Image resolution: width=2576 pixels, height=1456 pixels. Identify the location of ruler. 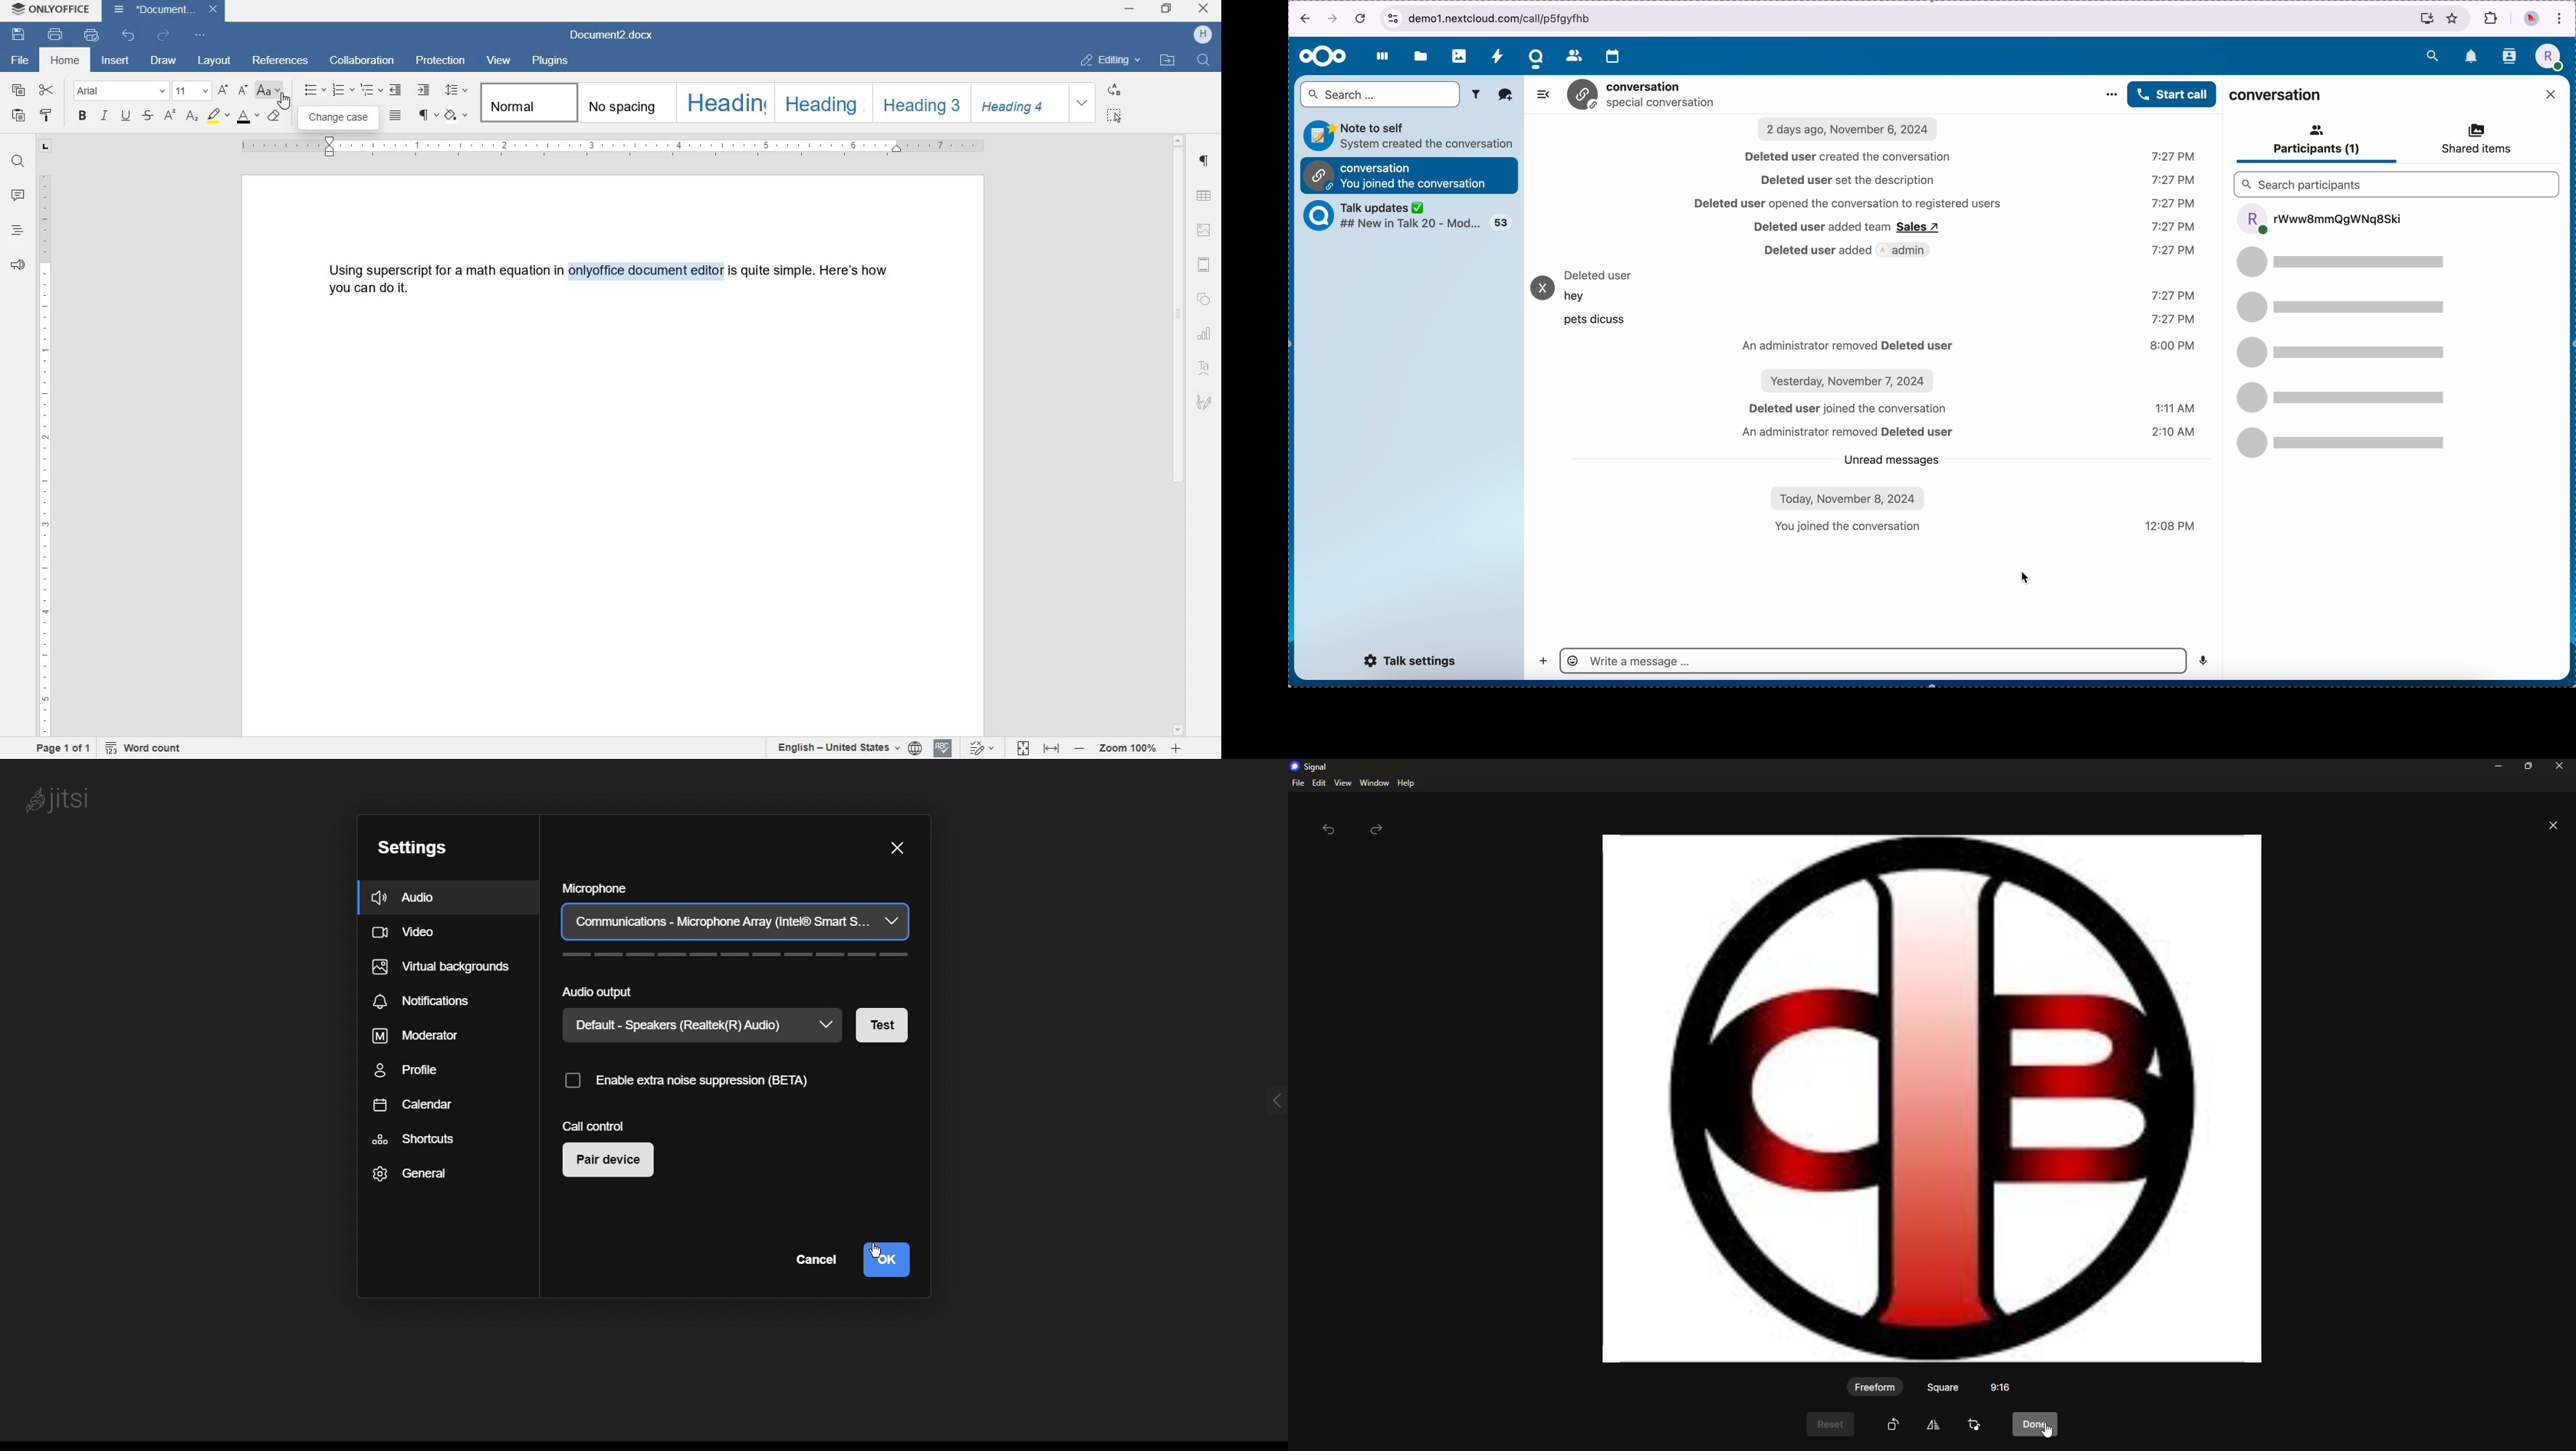
(614, 146).